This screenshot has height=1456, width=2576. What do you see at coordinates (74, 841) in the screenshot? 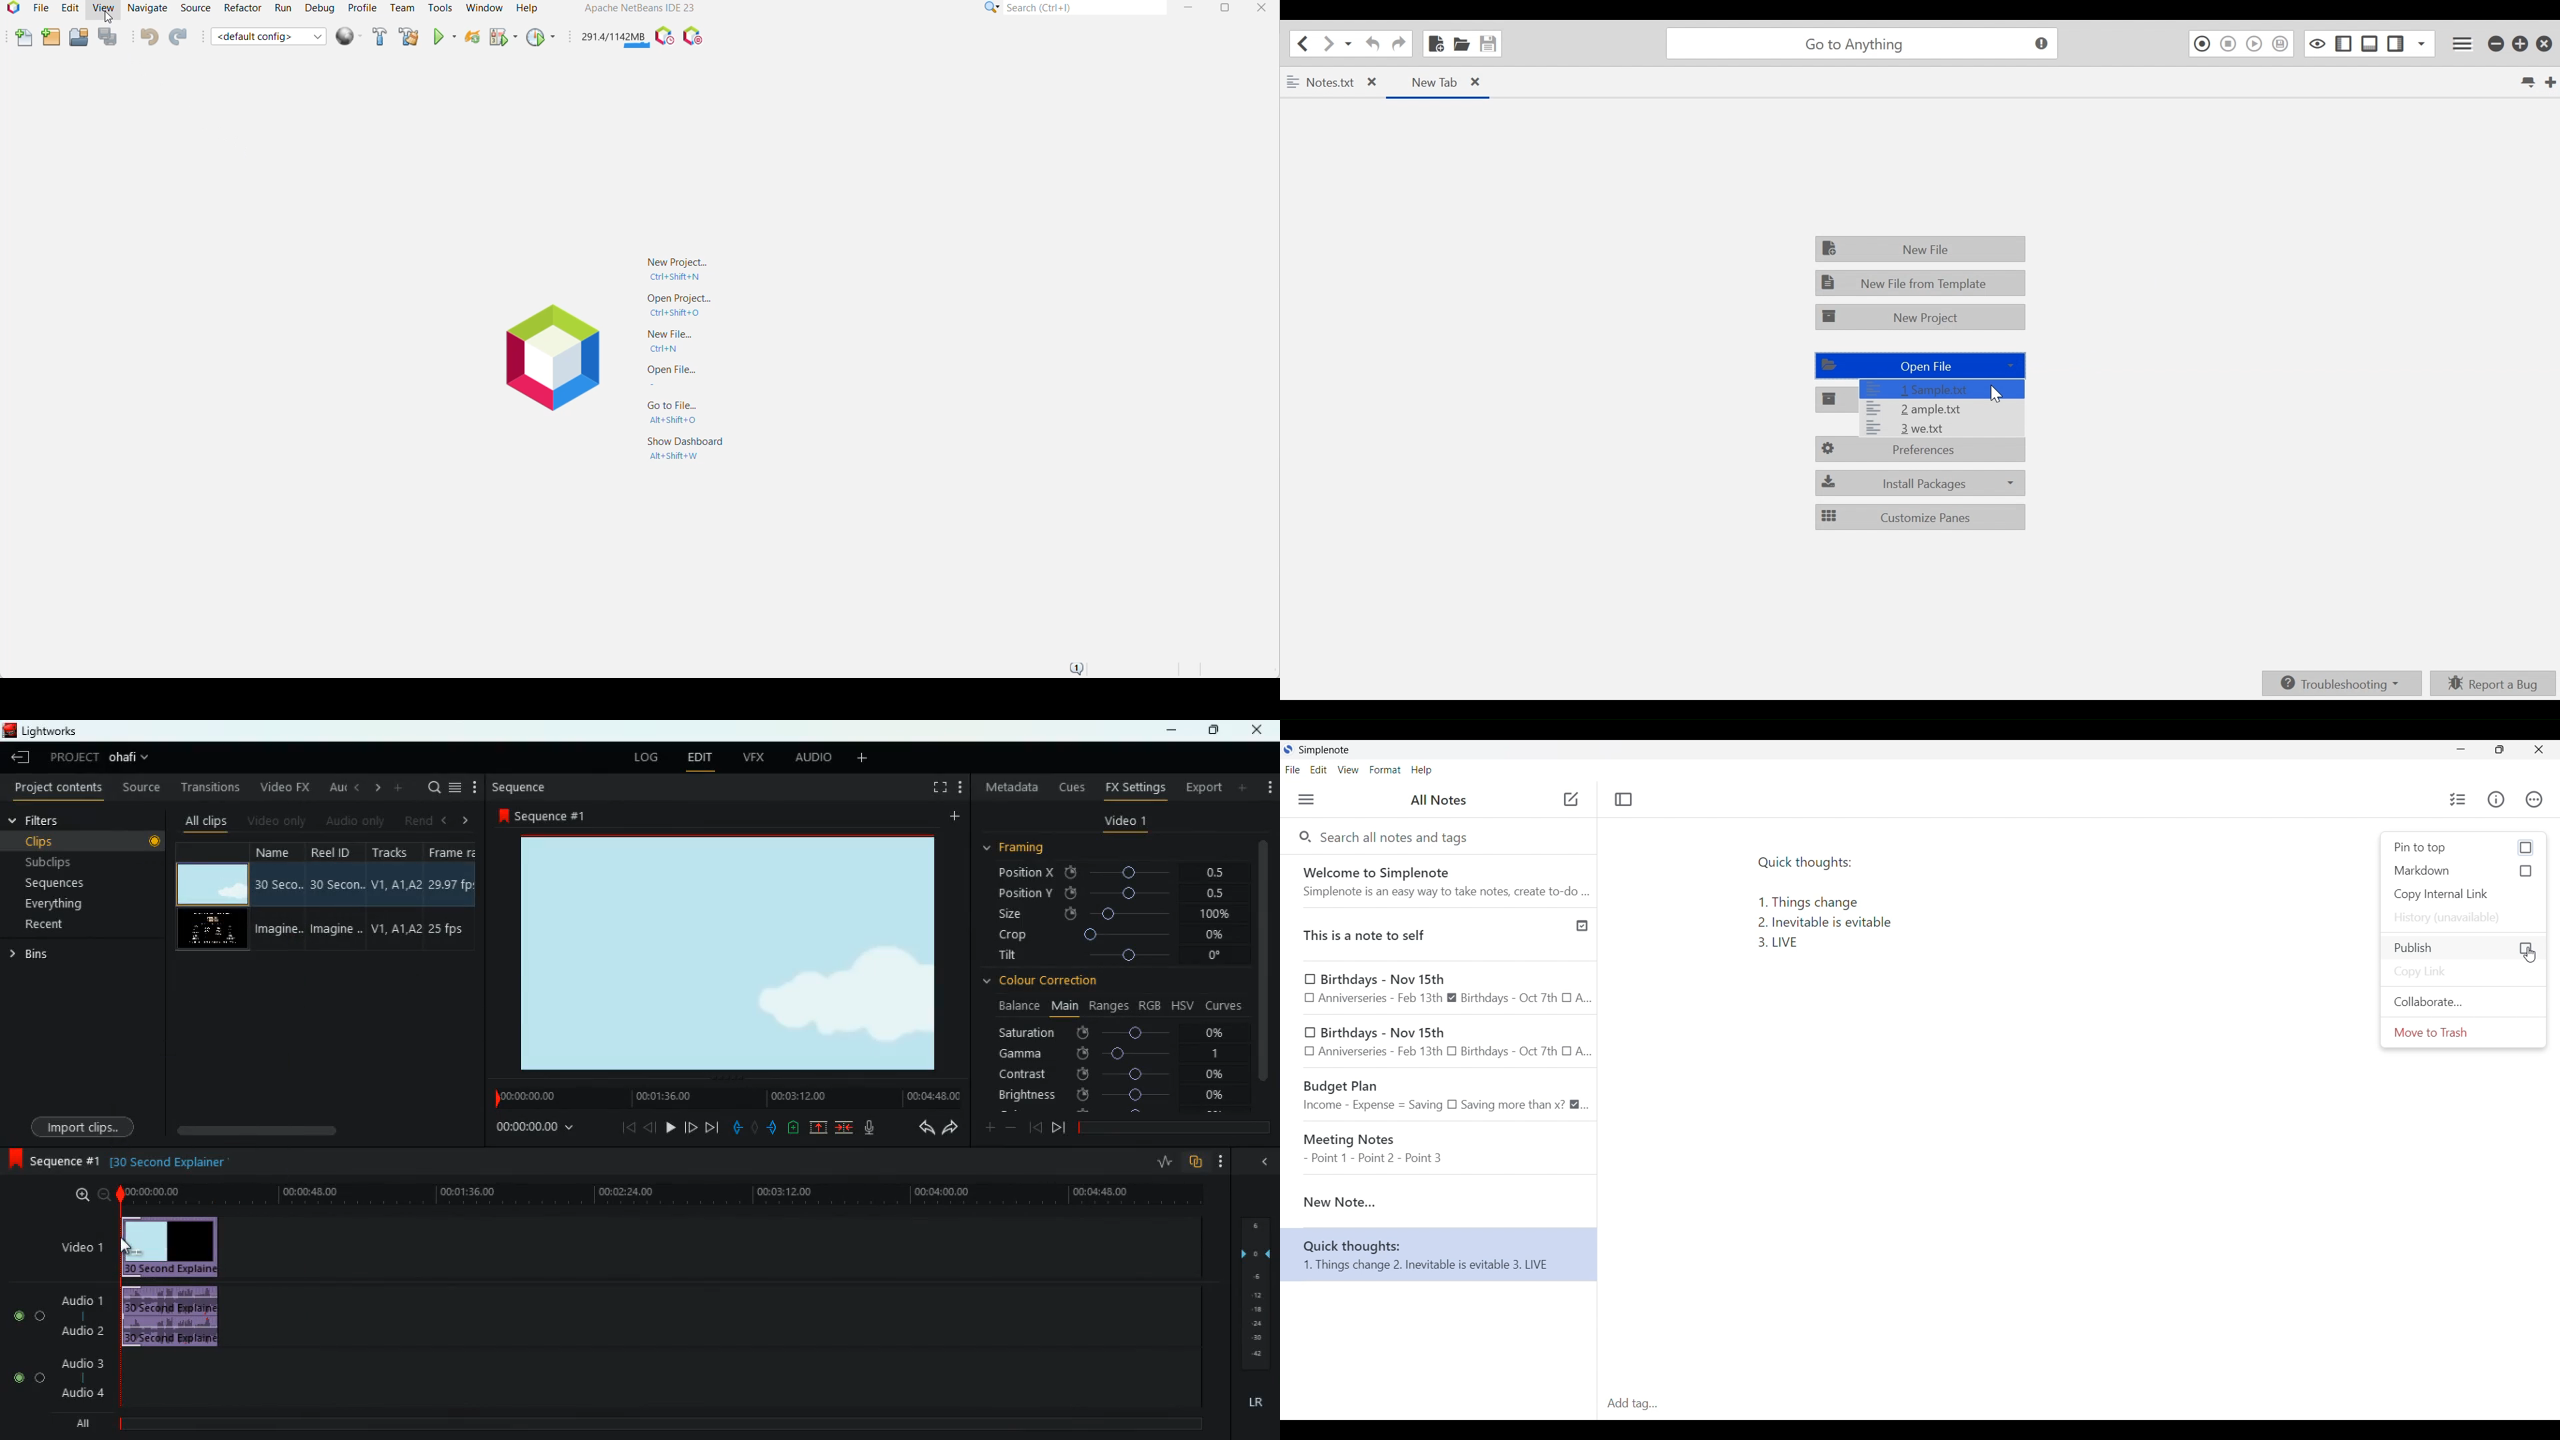
I see `clips` at bounding box center [74, 841].